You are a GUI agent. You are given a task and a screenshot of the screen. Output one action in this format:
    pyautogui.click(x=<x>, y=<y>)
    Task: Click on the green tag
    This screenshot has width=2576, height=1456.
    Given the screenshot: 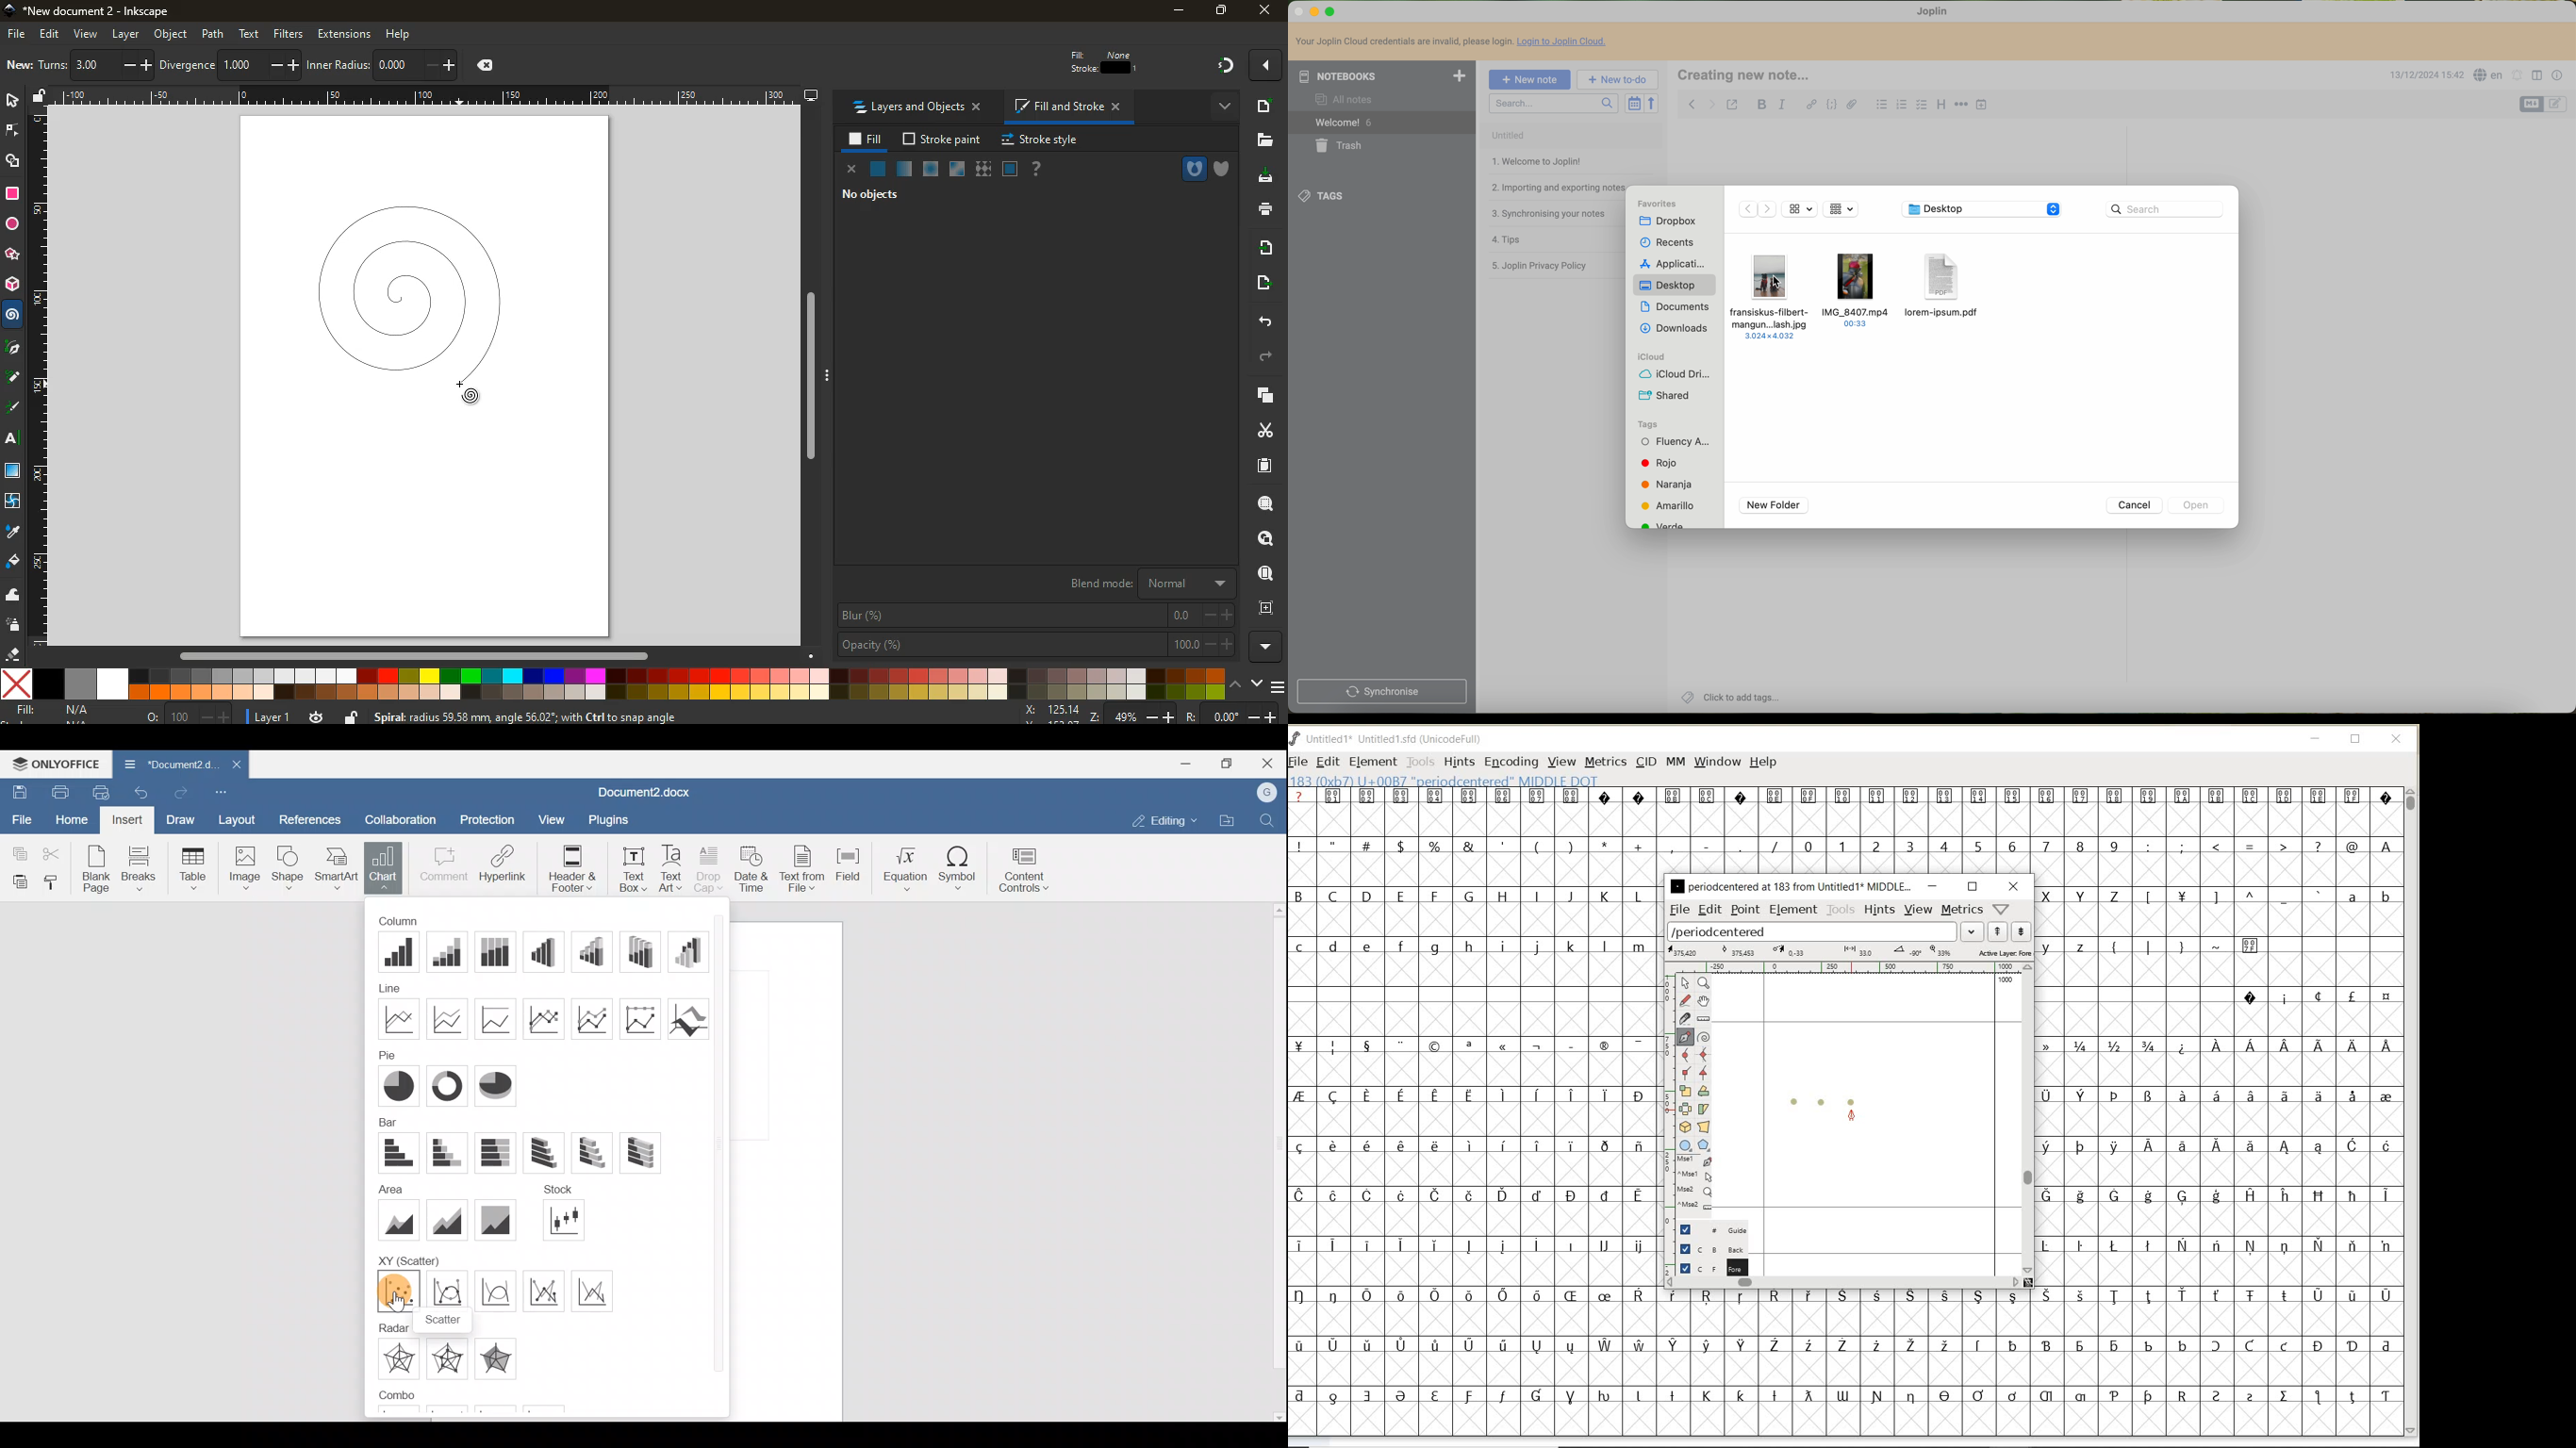 What is the action you would take?
    pyautogui.click(x=1670, y=525)
    